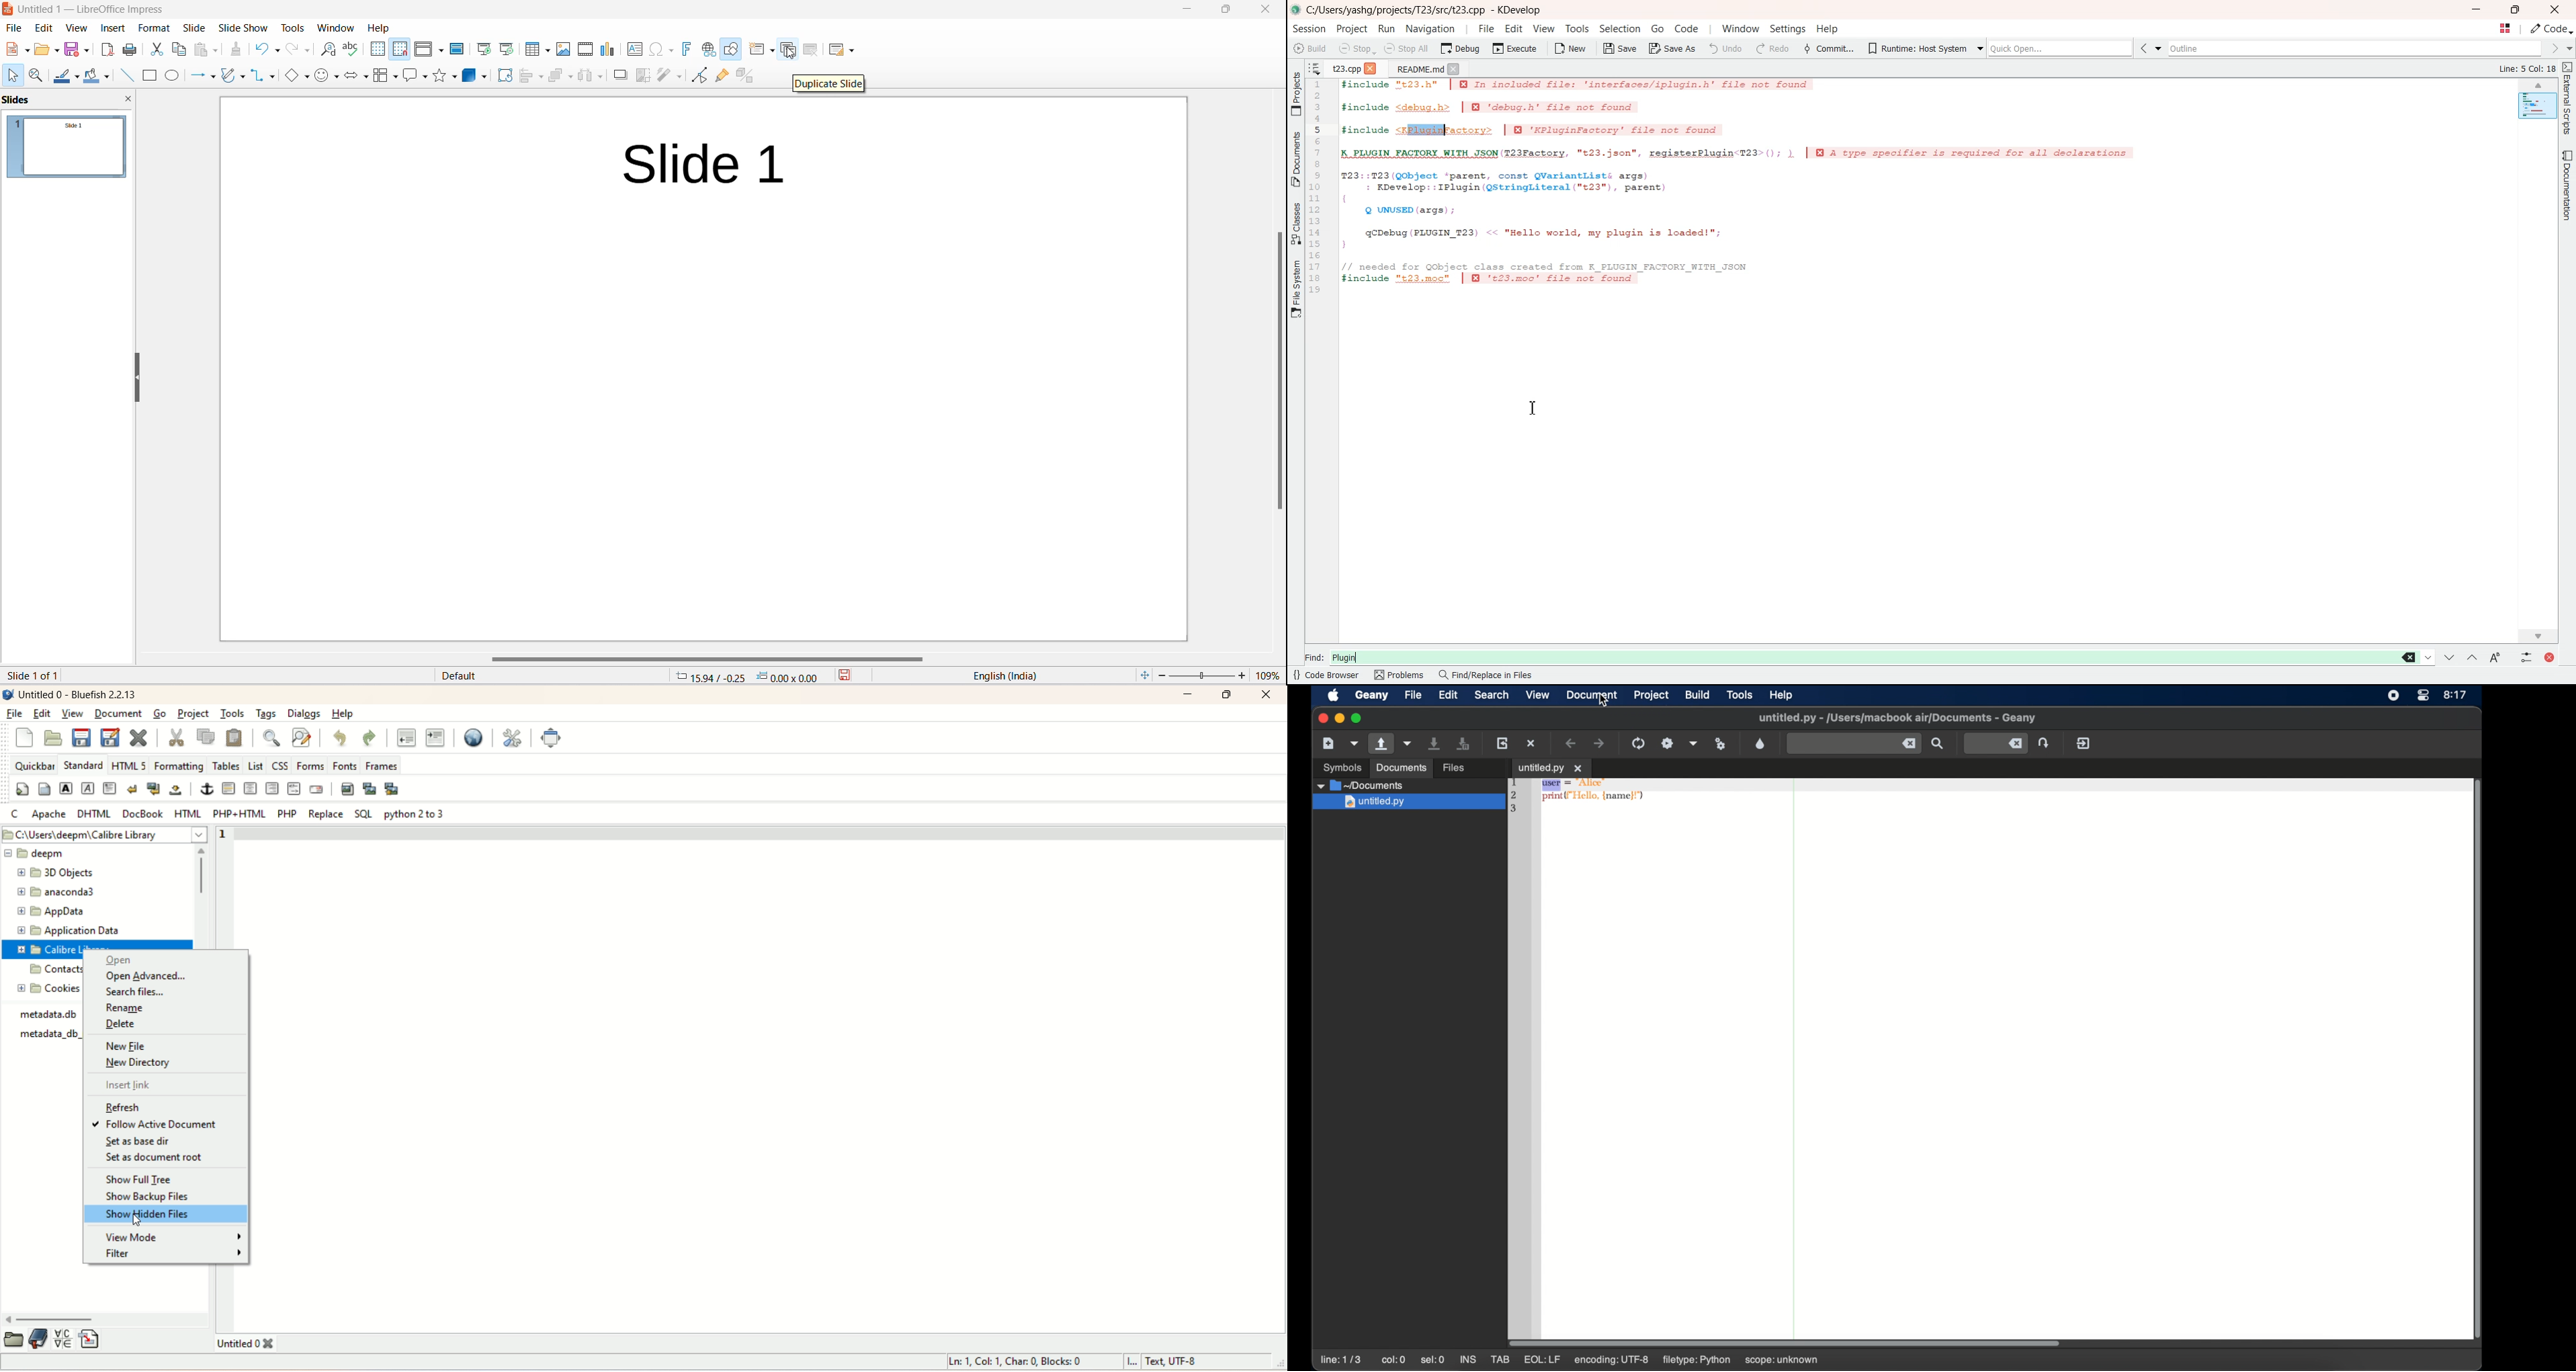 The height and width of the screenshot is (1372, 2576). I want to click on 3D object, so click(51, 873).